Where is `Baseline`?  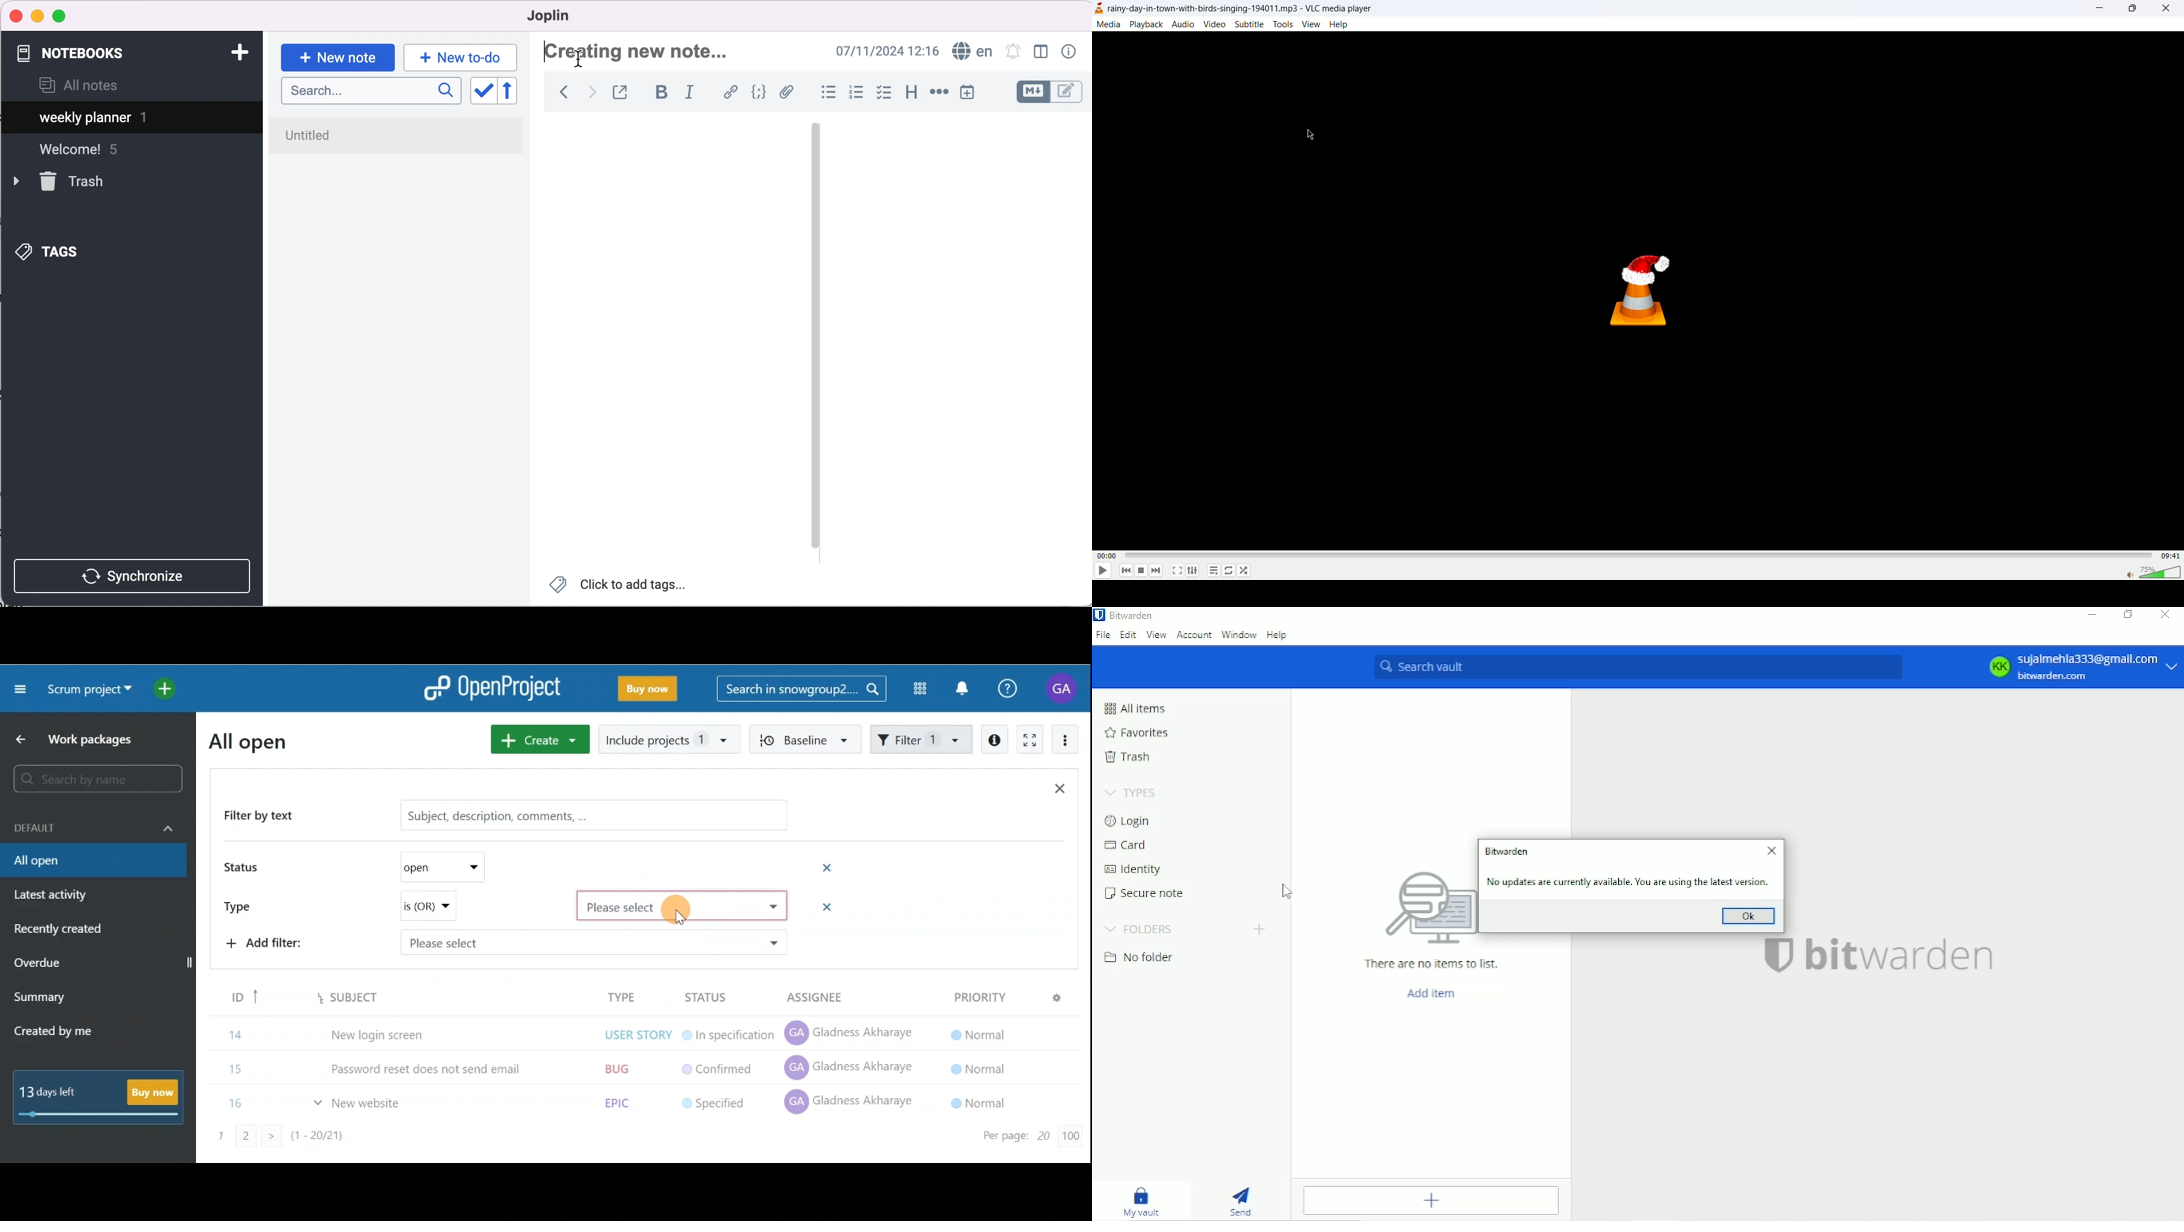
Baseline is located at coordinates (803, 738).